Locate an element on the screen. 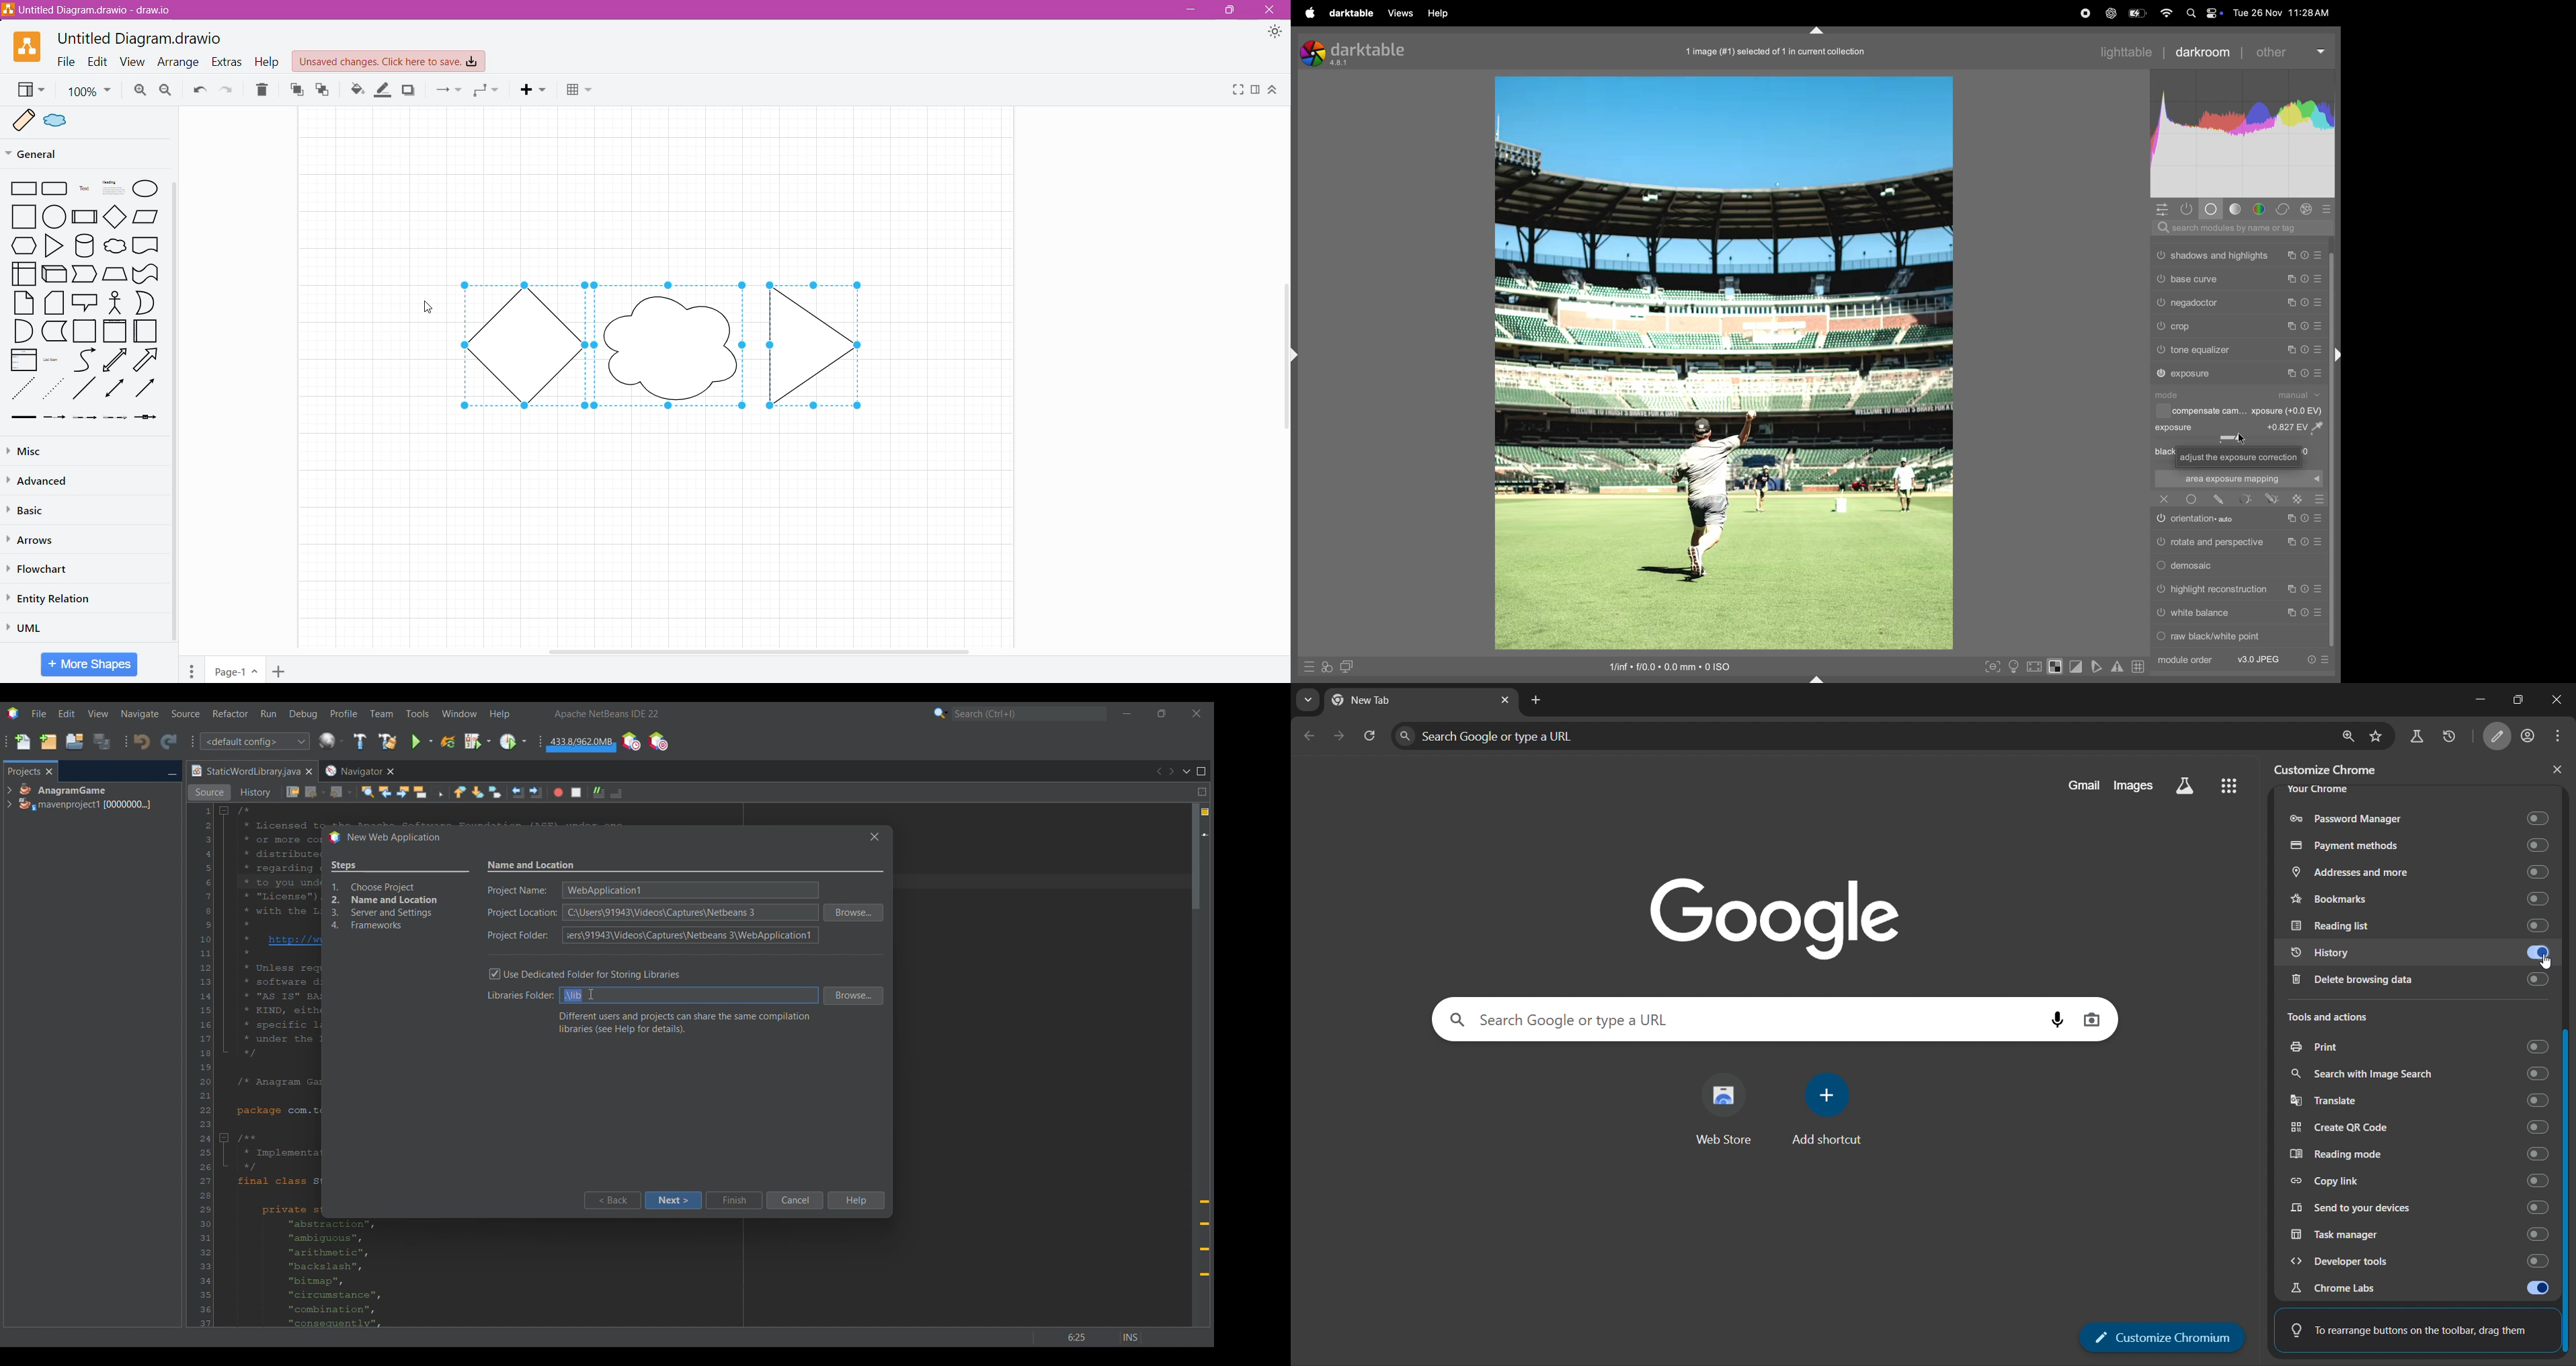 Image resolution: width=2576 pixels, height=1372 pixels. darkroom is located at coordinates (2201, 51).